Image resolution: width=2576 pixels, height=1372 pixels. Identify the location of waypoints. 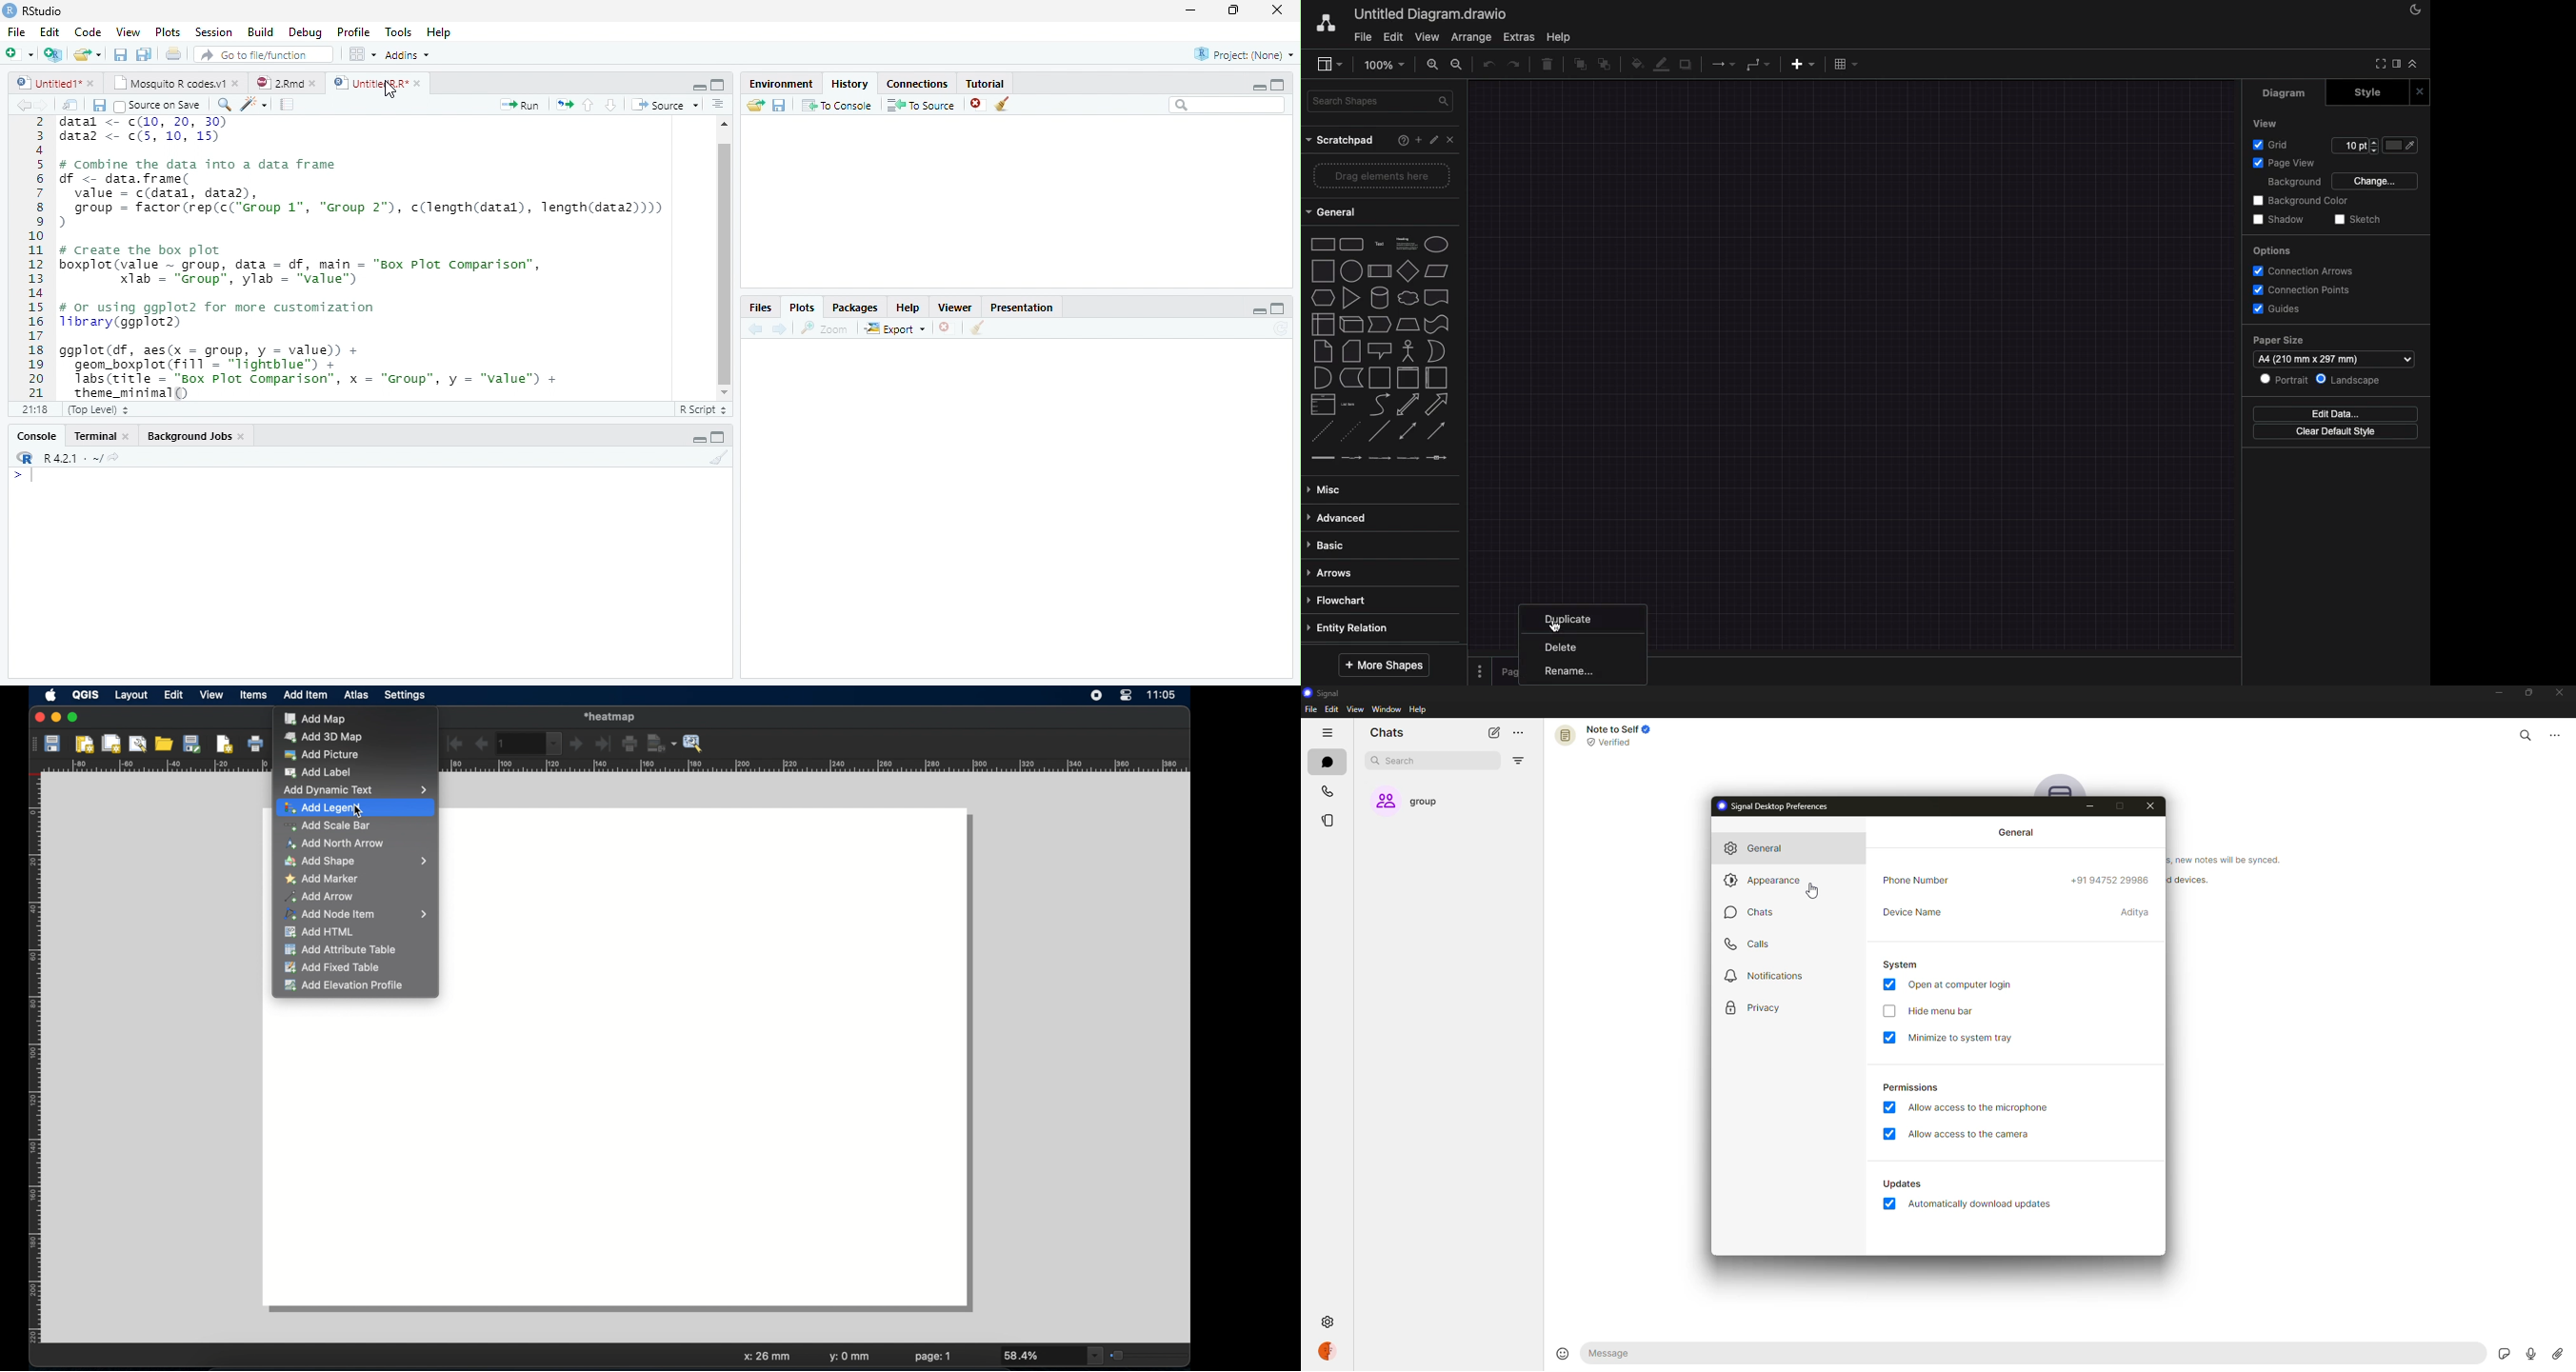
(1761, 64).